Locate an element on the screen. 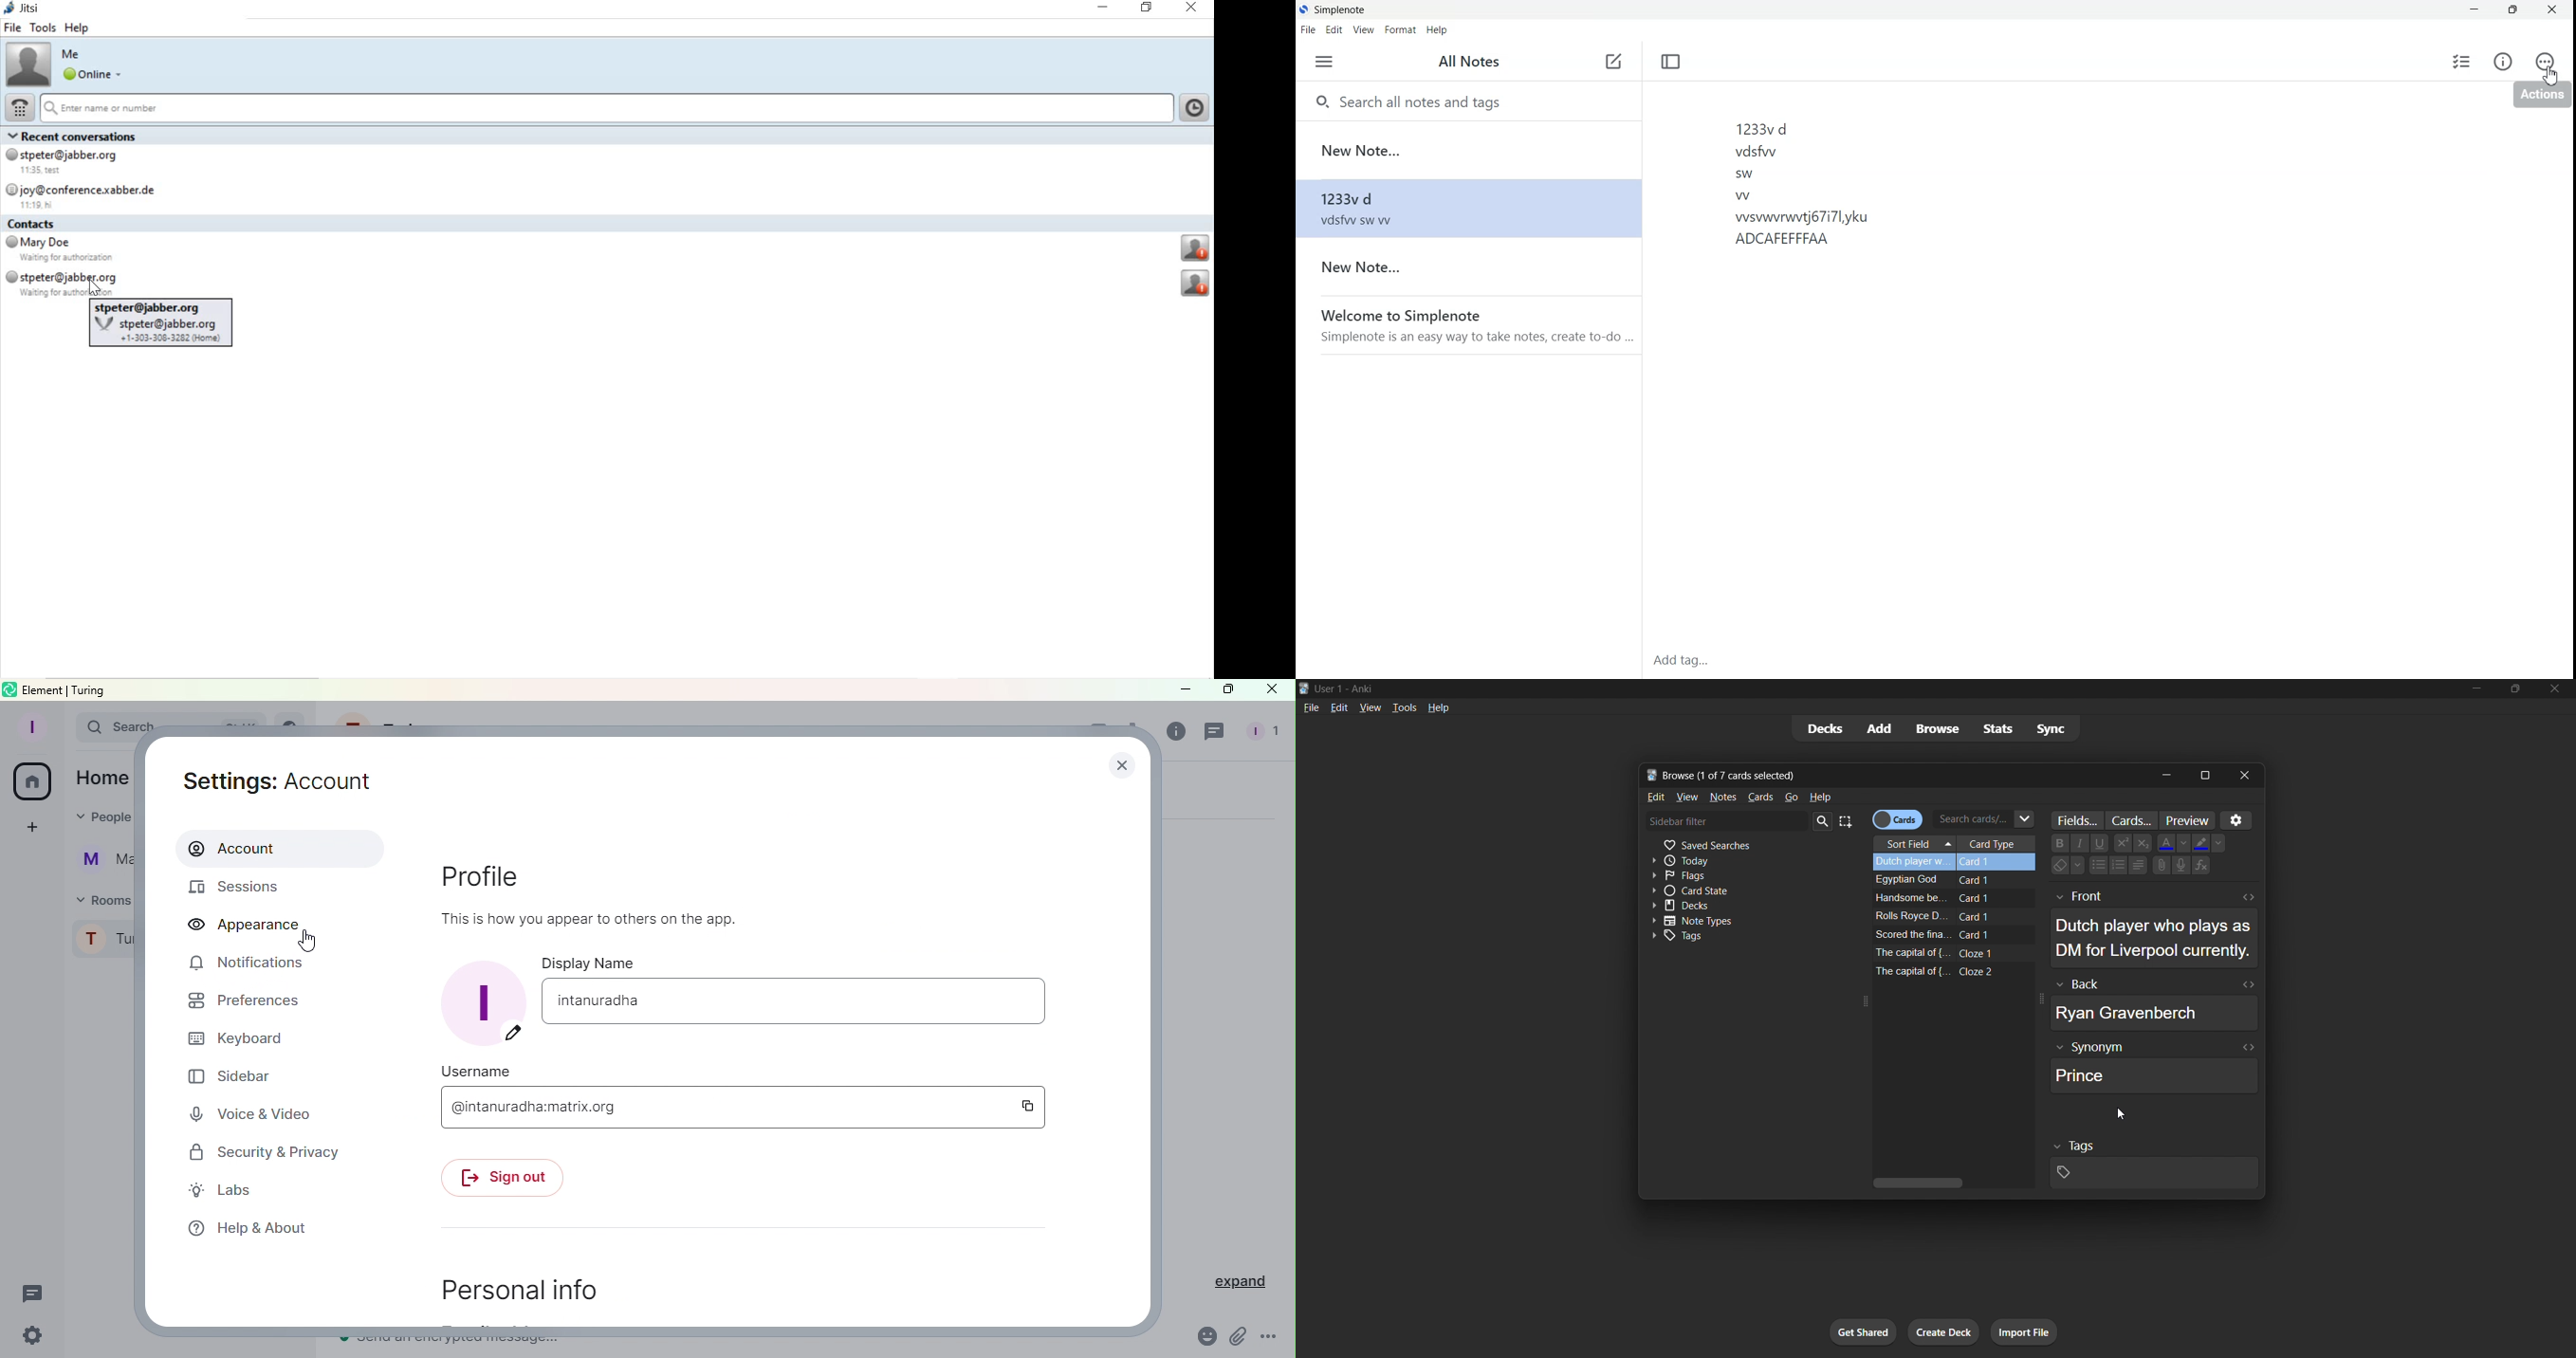  All Notes is located at coordinates (1472, 62).